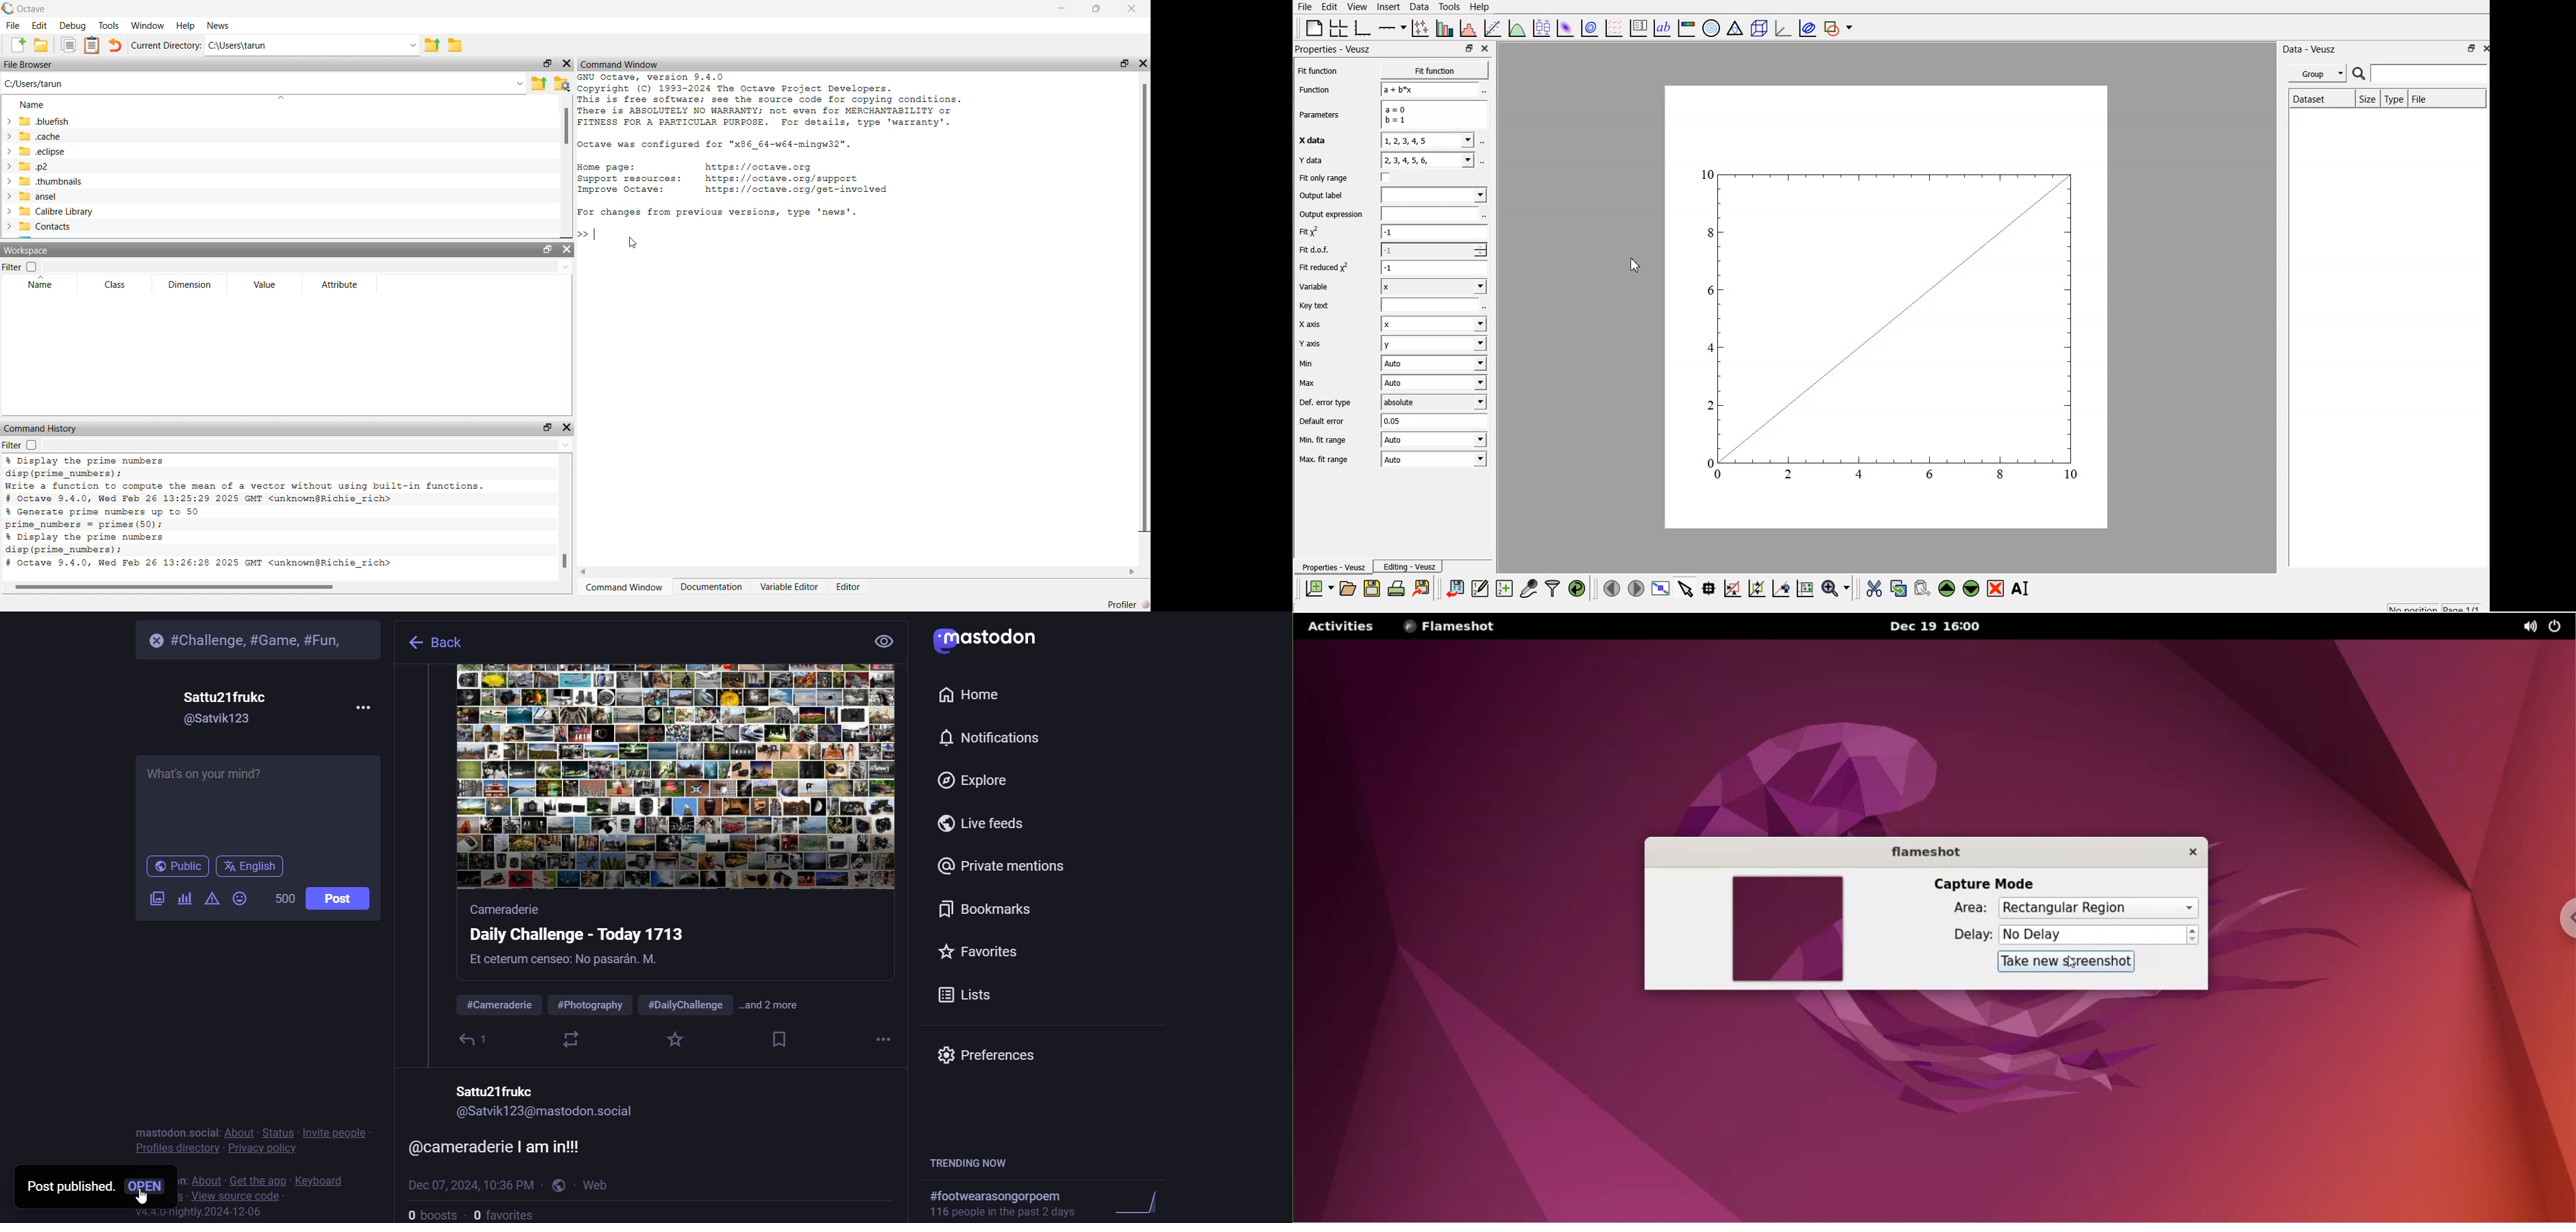  I want to click on scroll bar, so click(175, 588).